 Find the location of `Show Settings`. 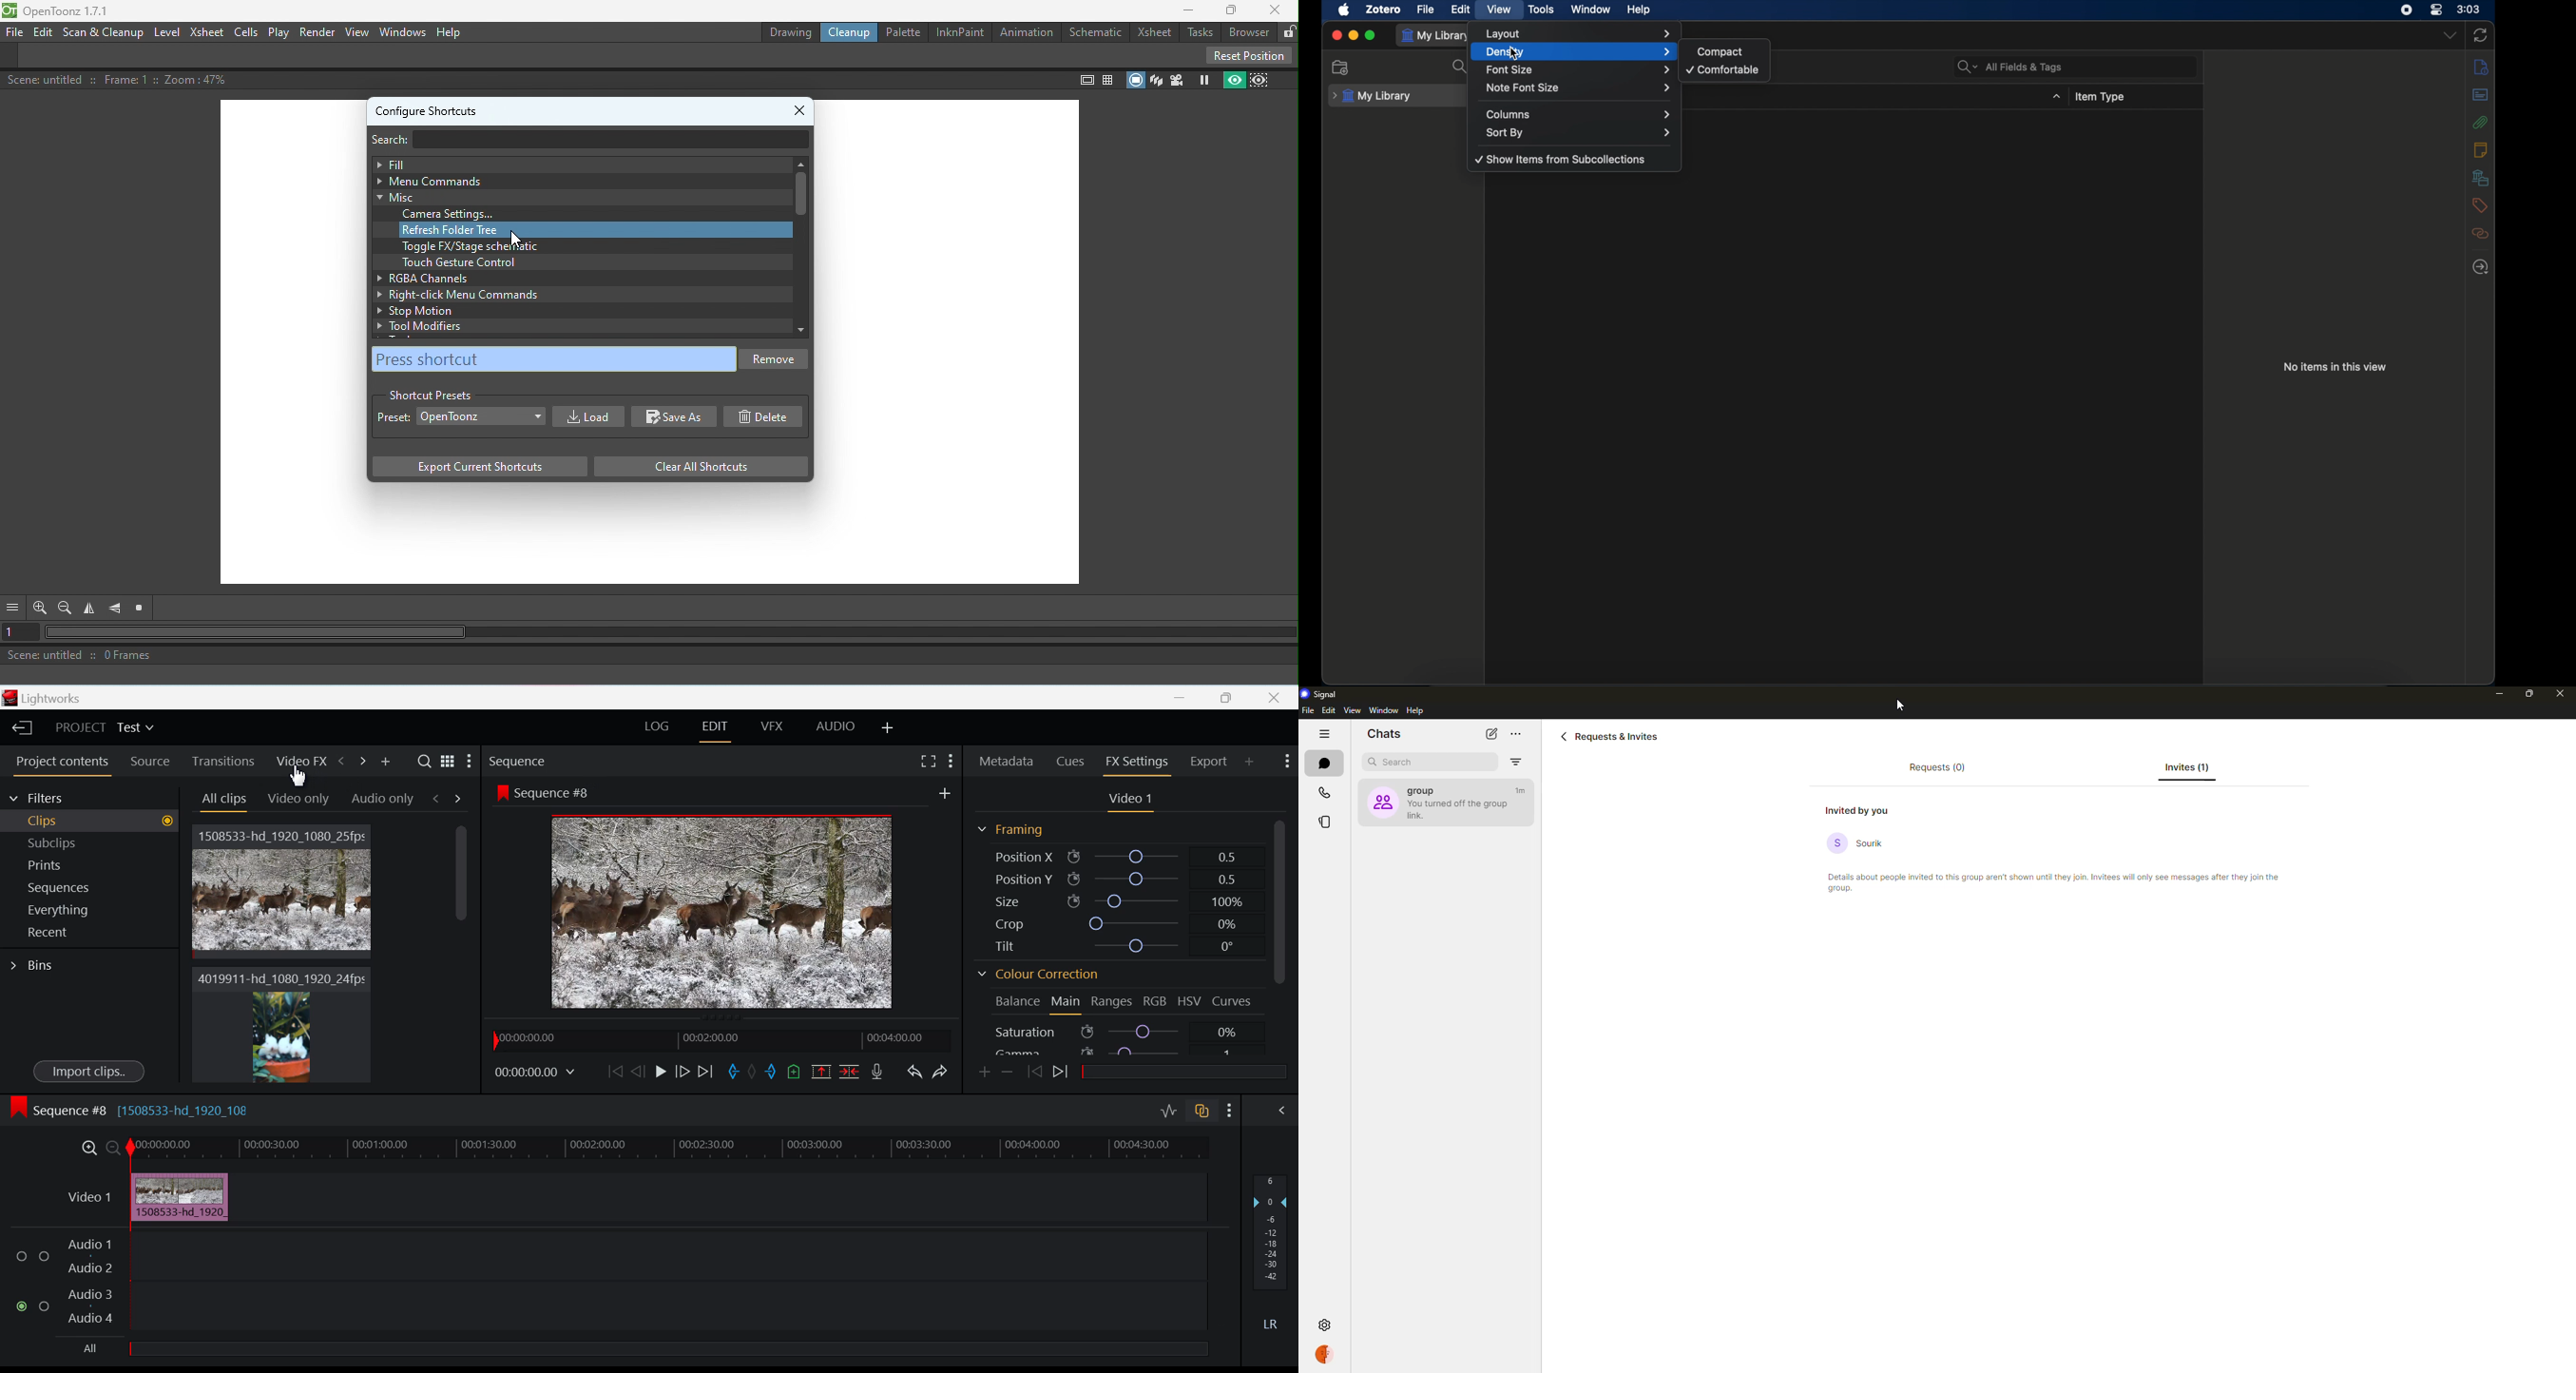

Show Settings is located at coordinates (1287, 761).